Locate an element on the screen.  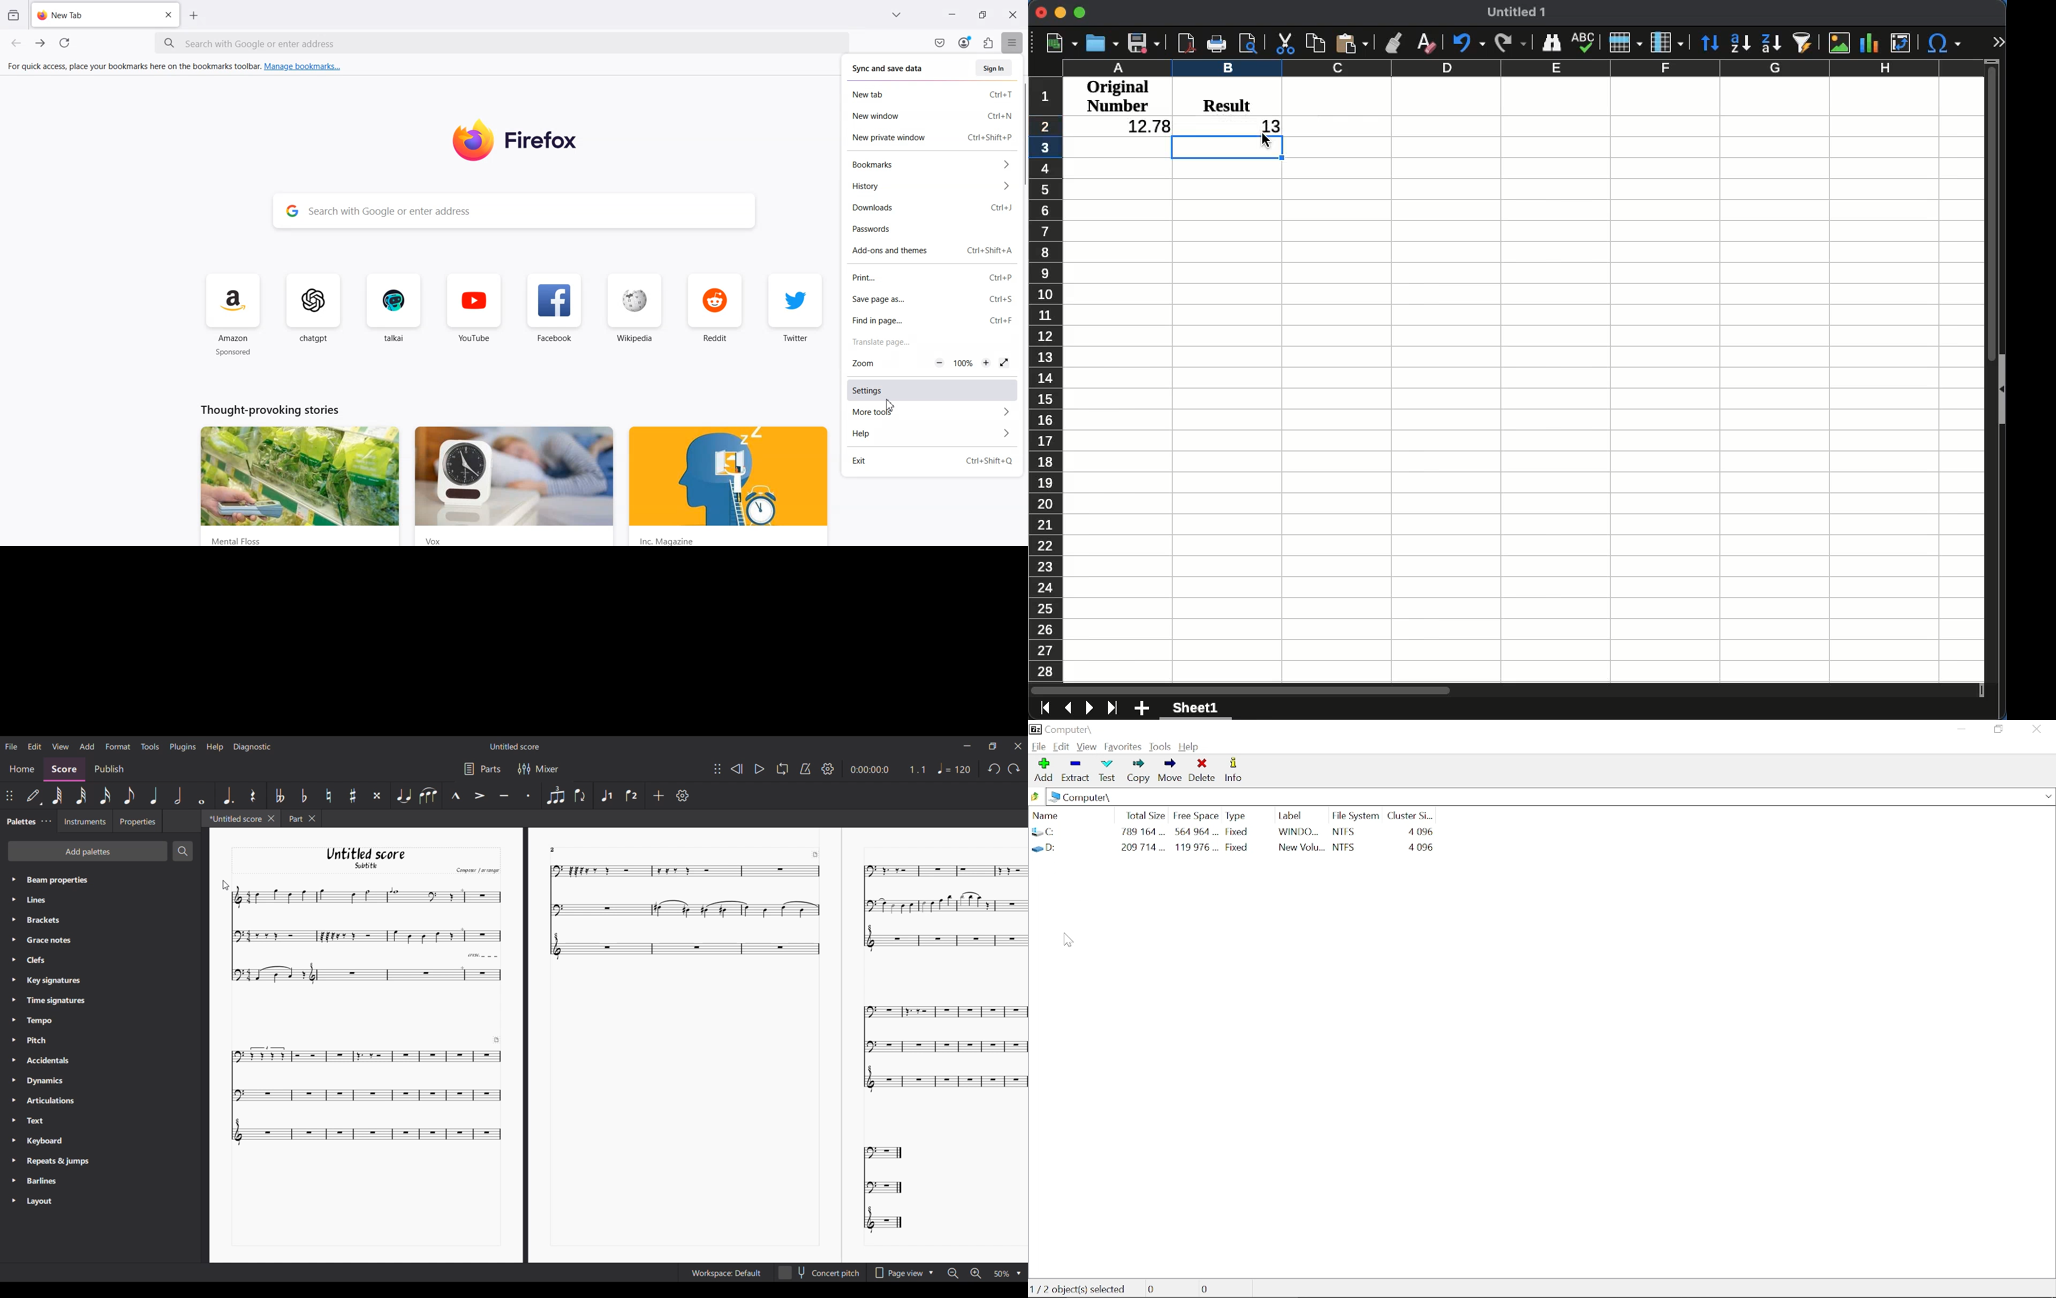
Voice 2 is located at coordinates (630, 795).